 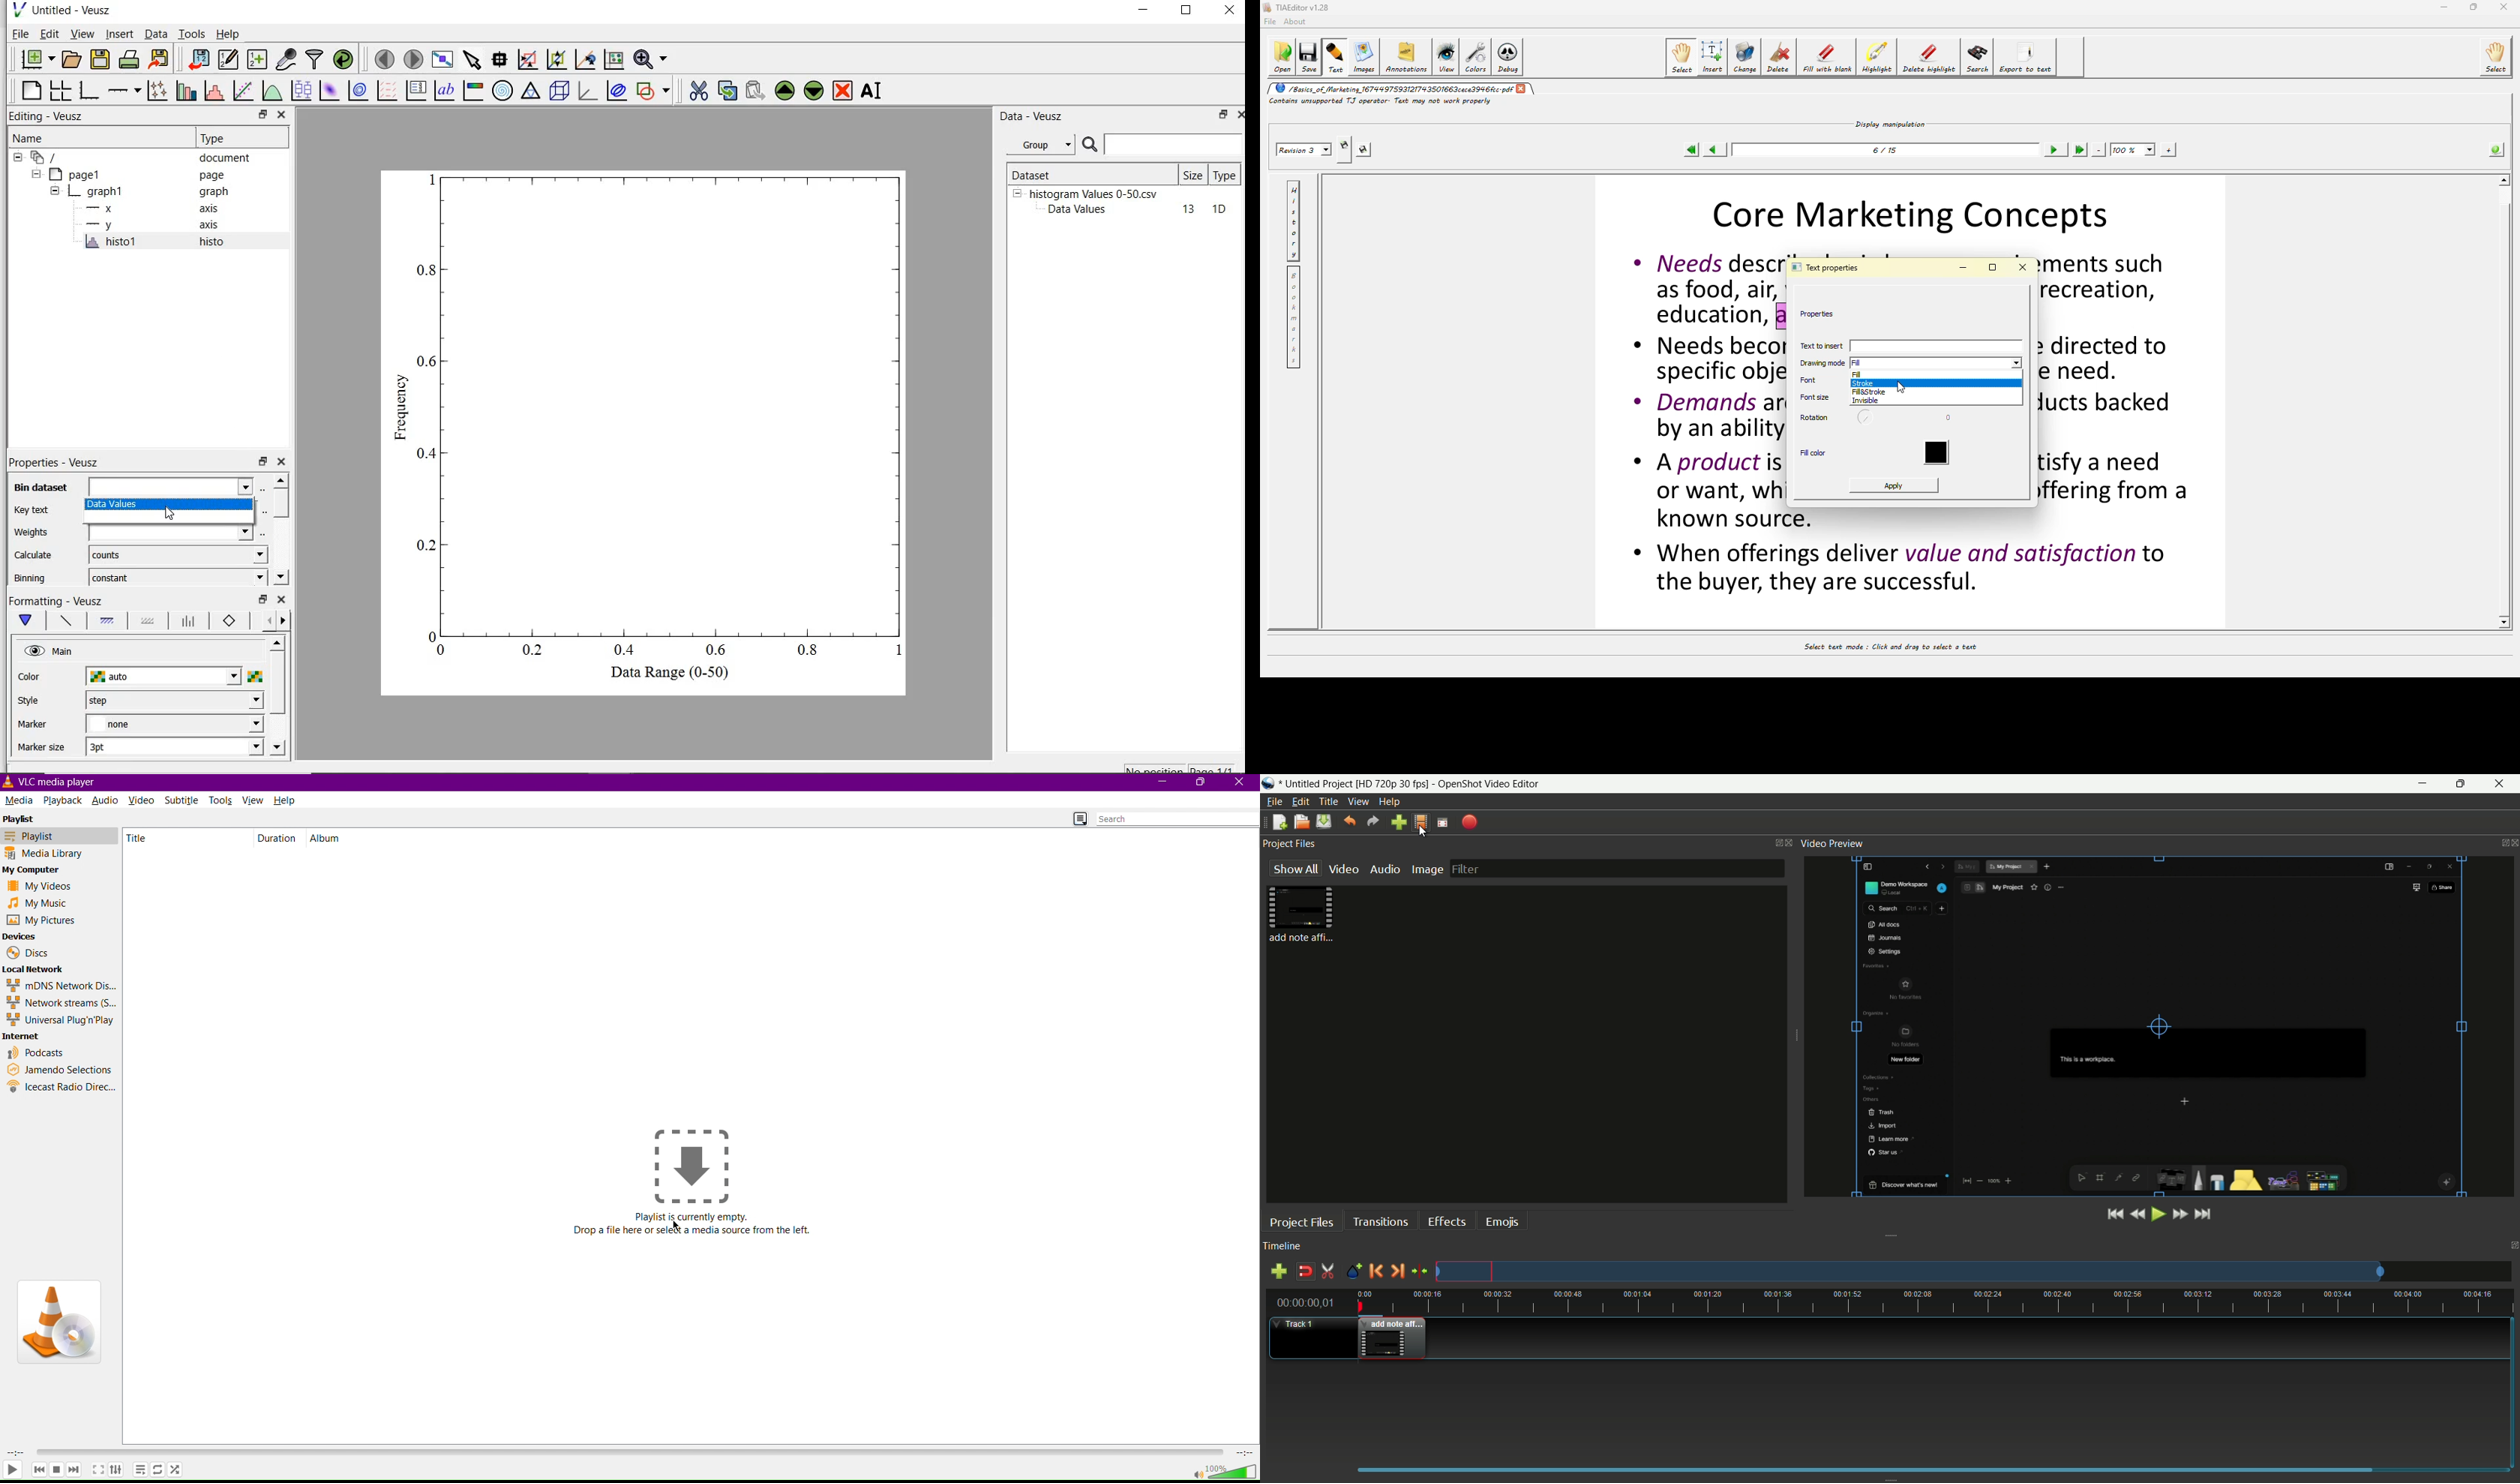 I want to click on plot a function, so click(x=271, y=90).